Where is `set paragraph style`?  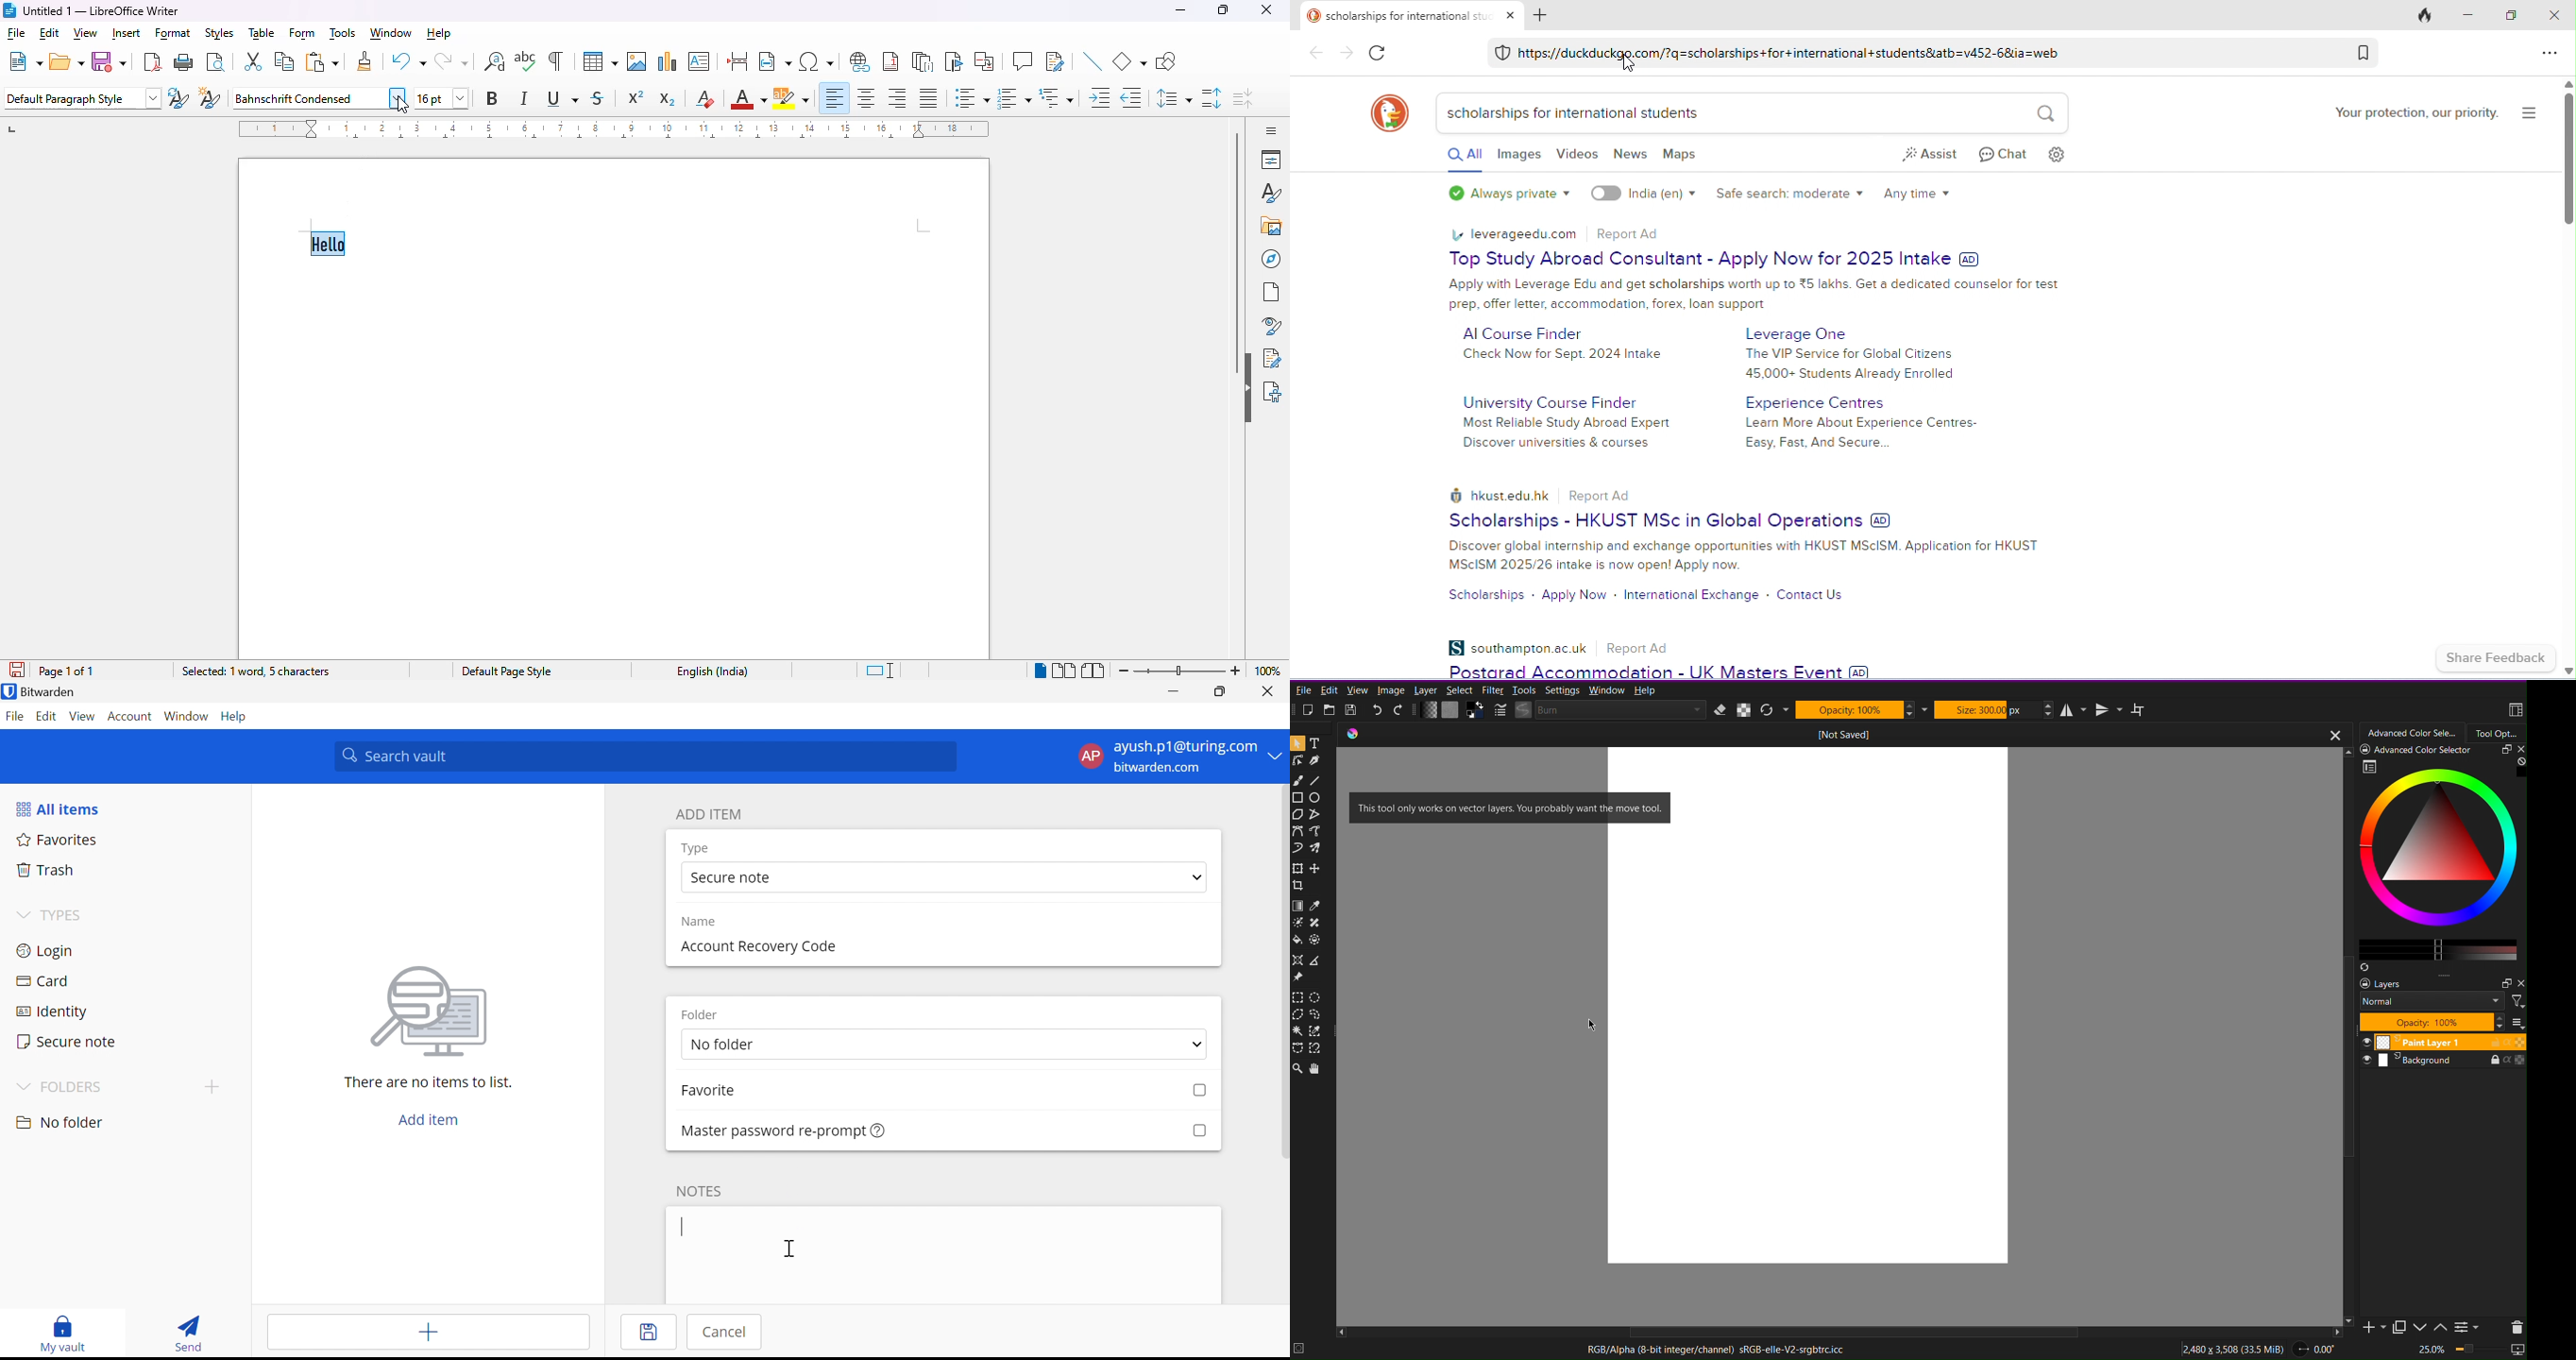 set paragraph style is located at coordinates (83, 98).